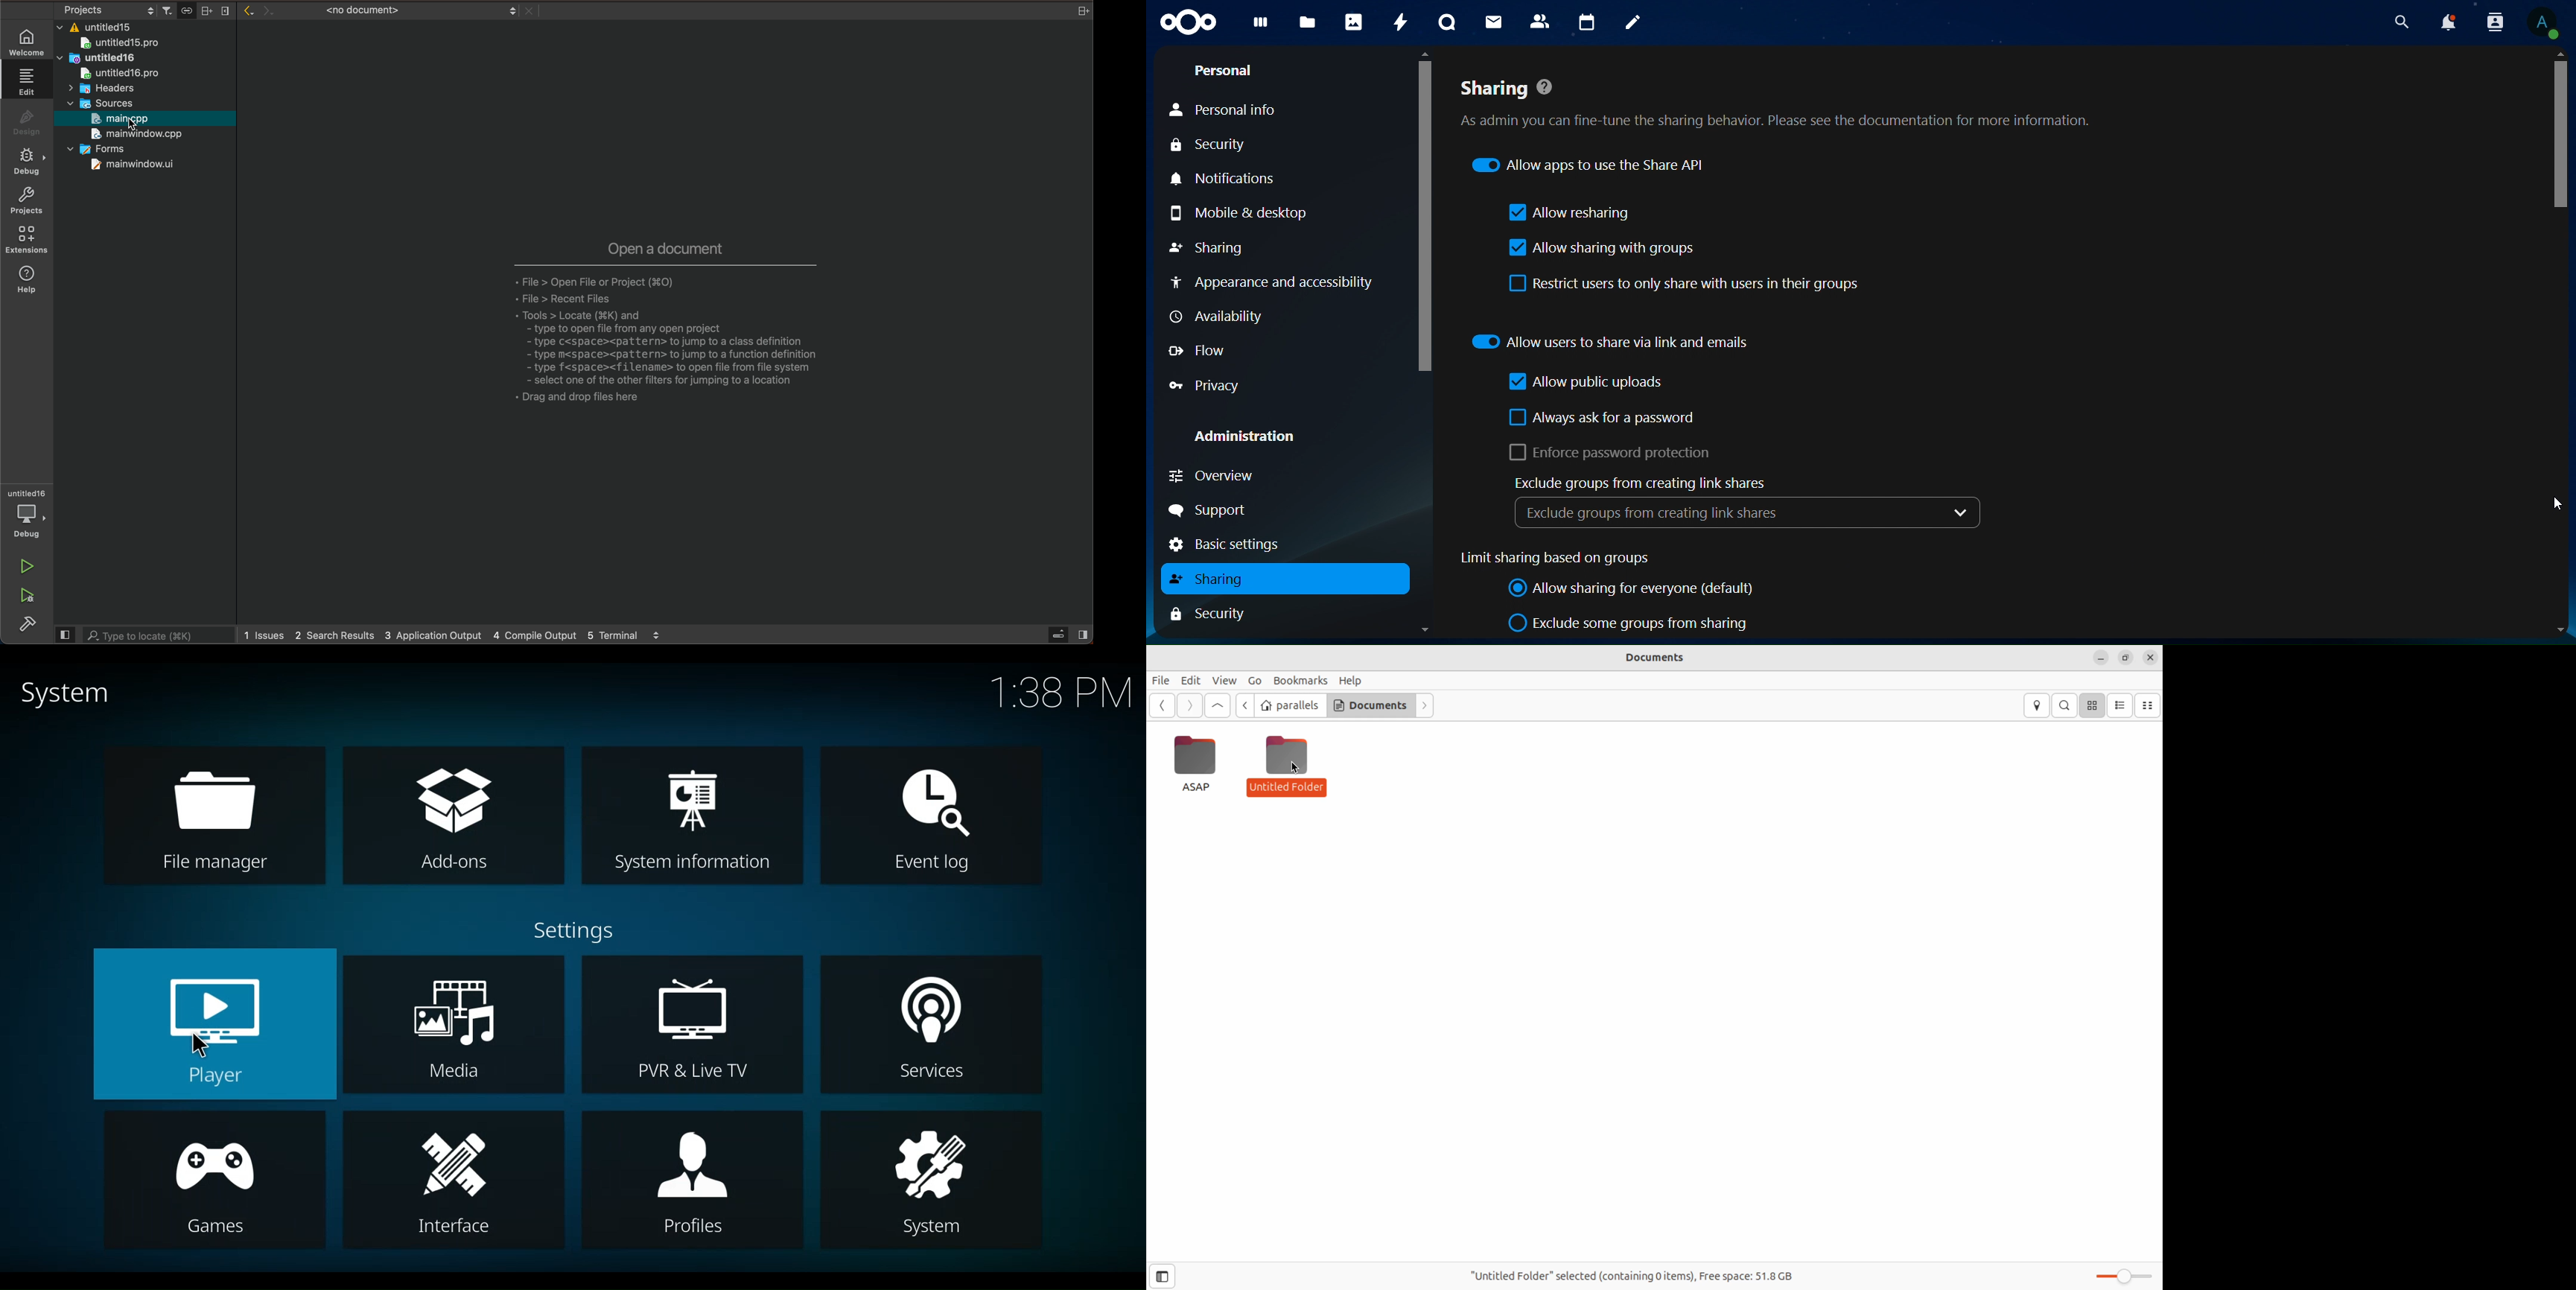  What do you see at coordinates (1586, 21) in the screenshot?
I see `calendar` at bounding box center [1586, 21].